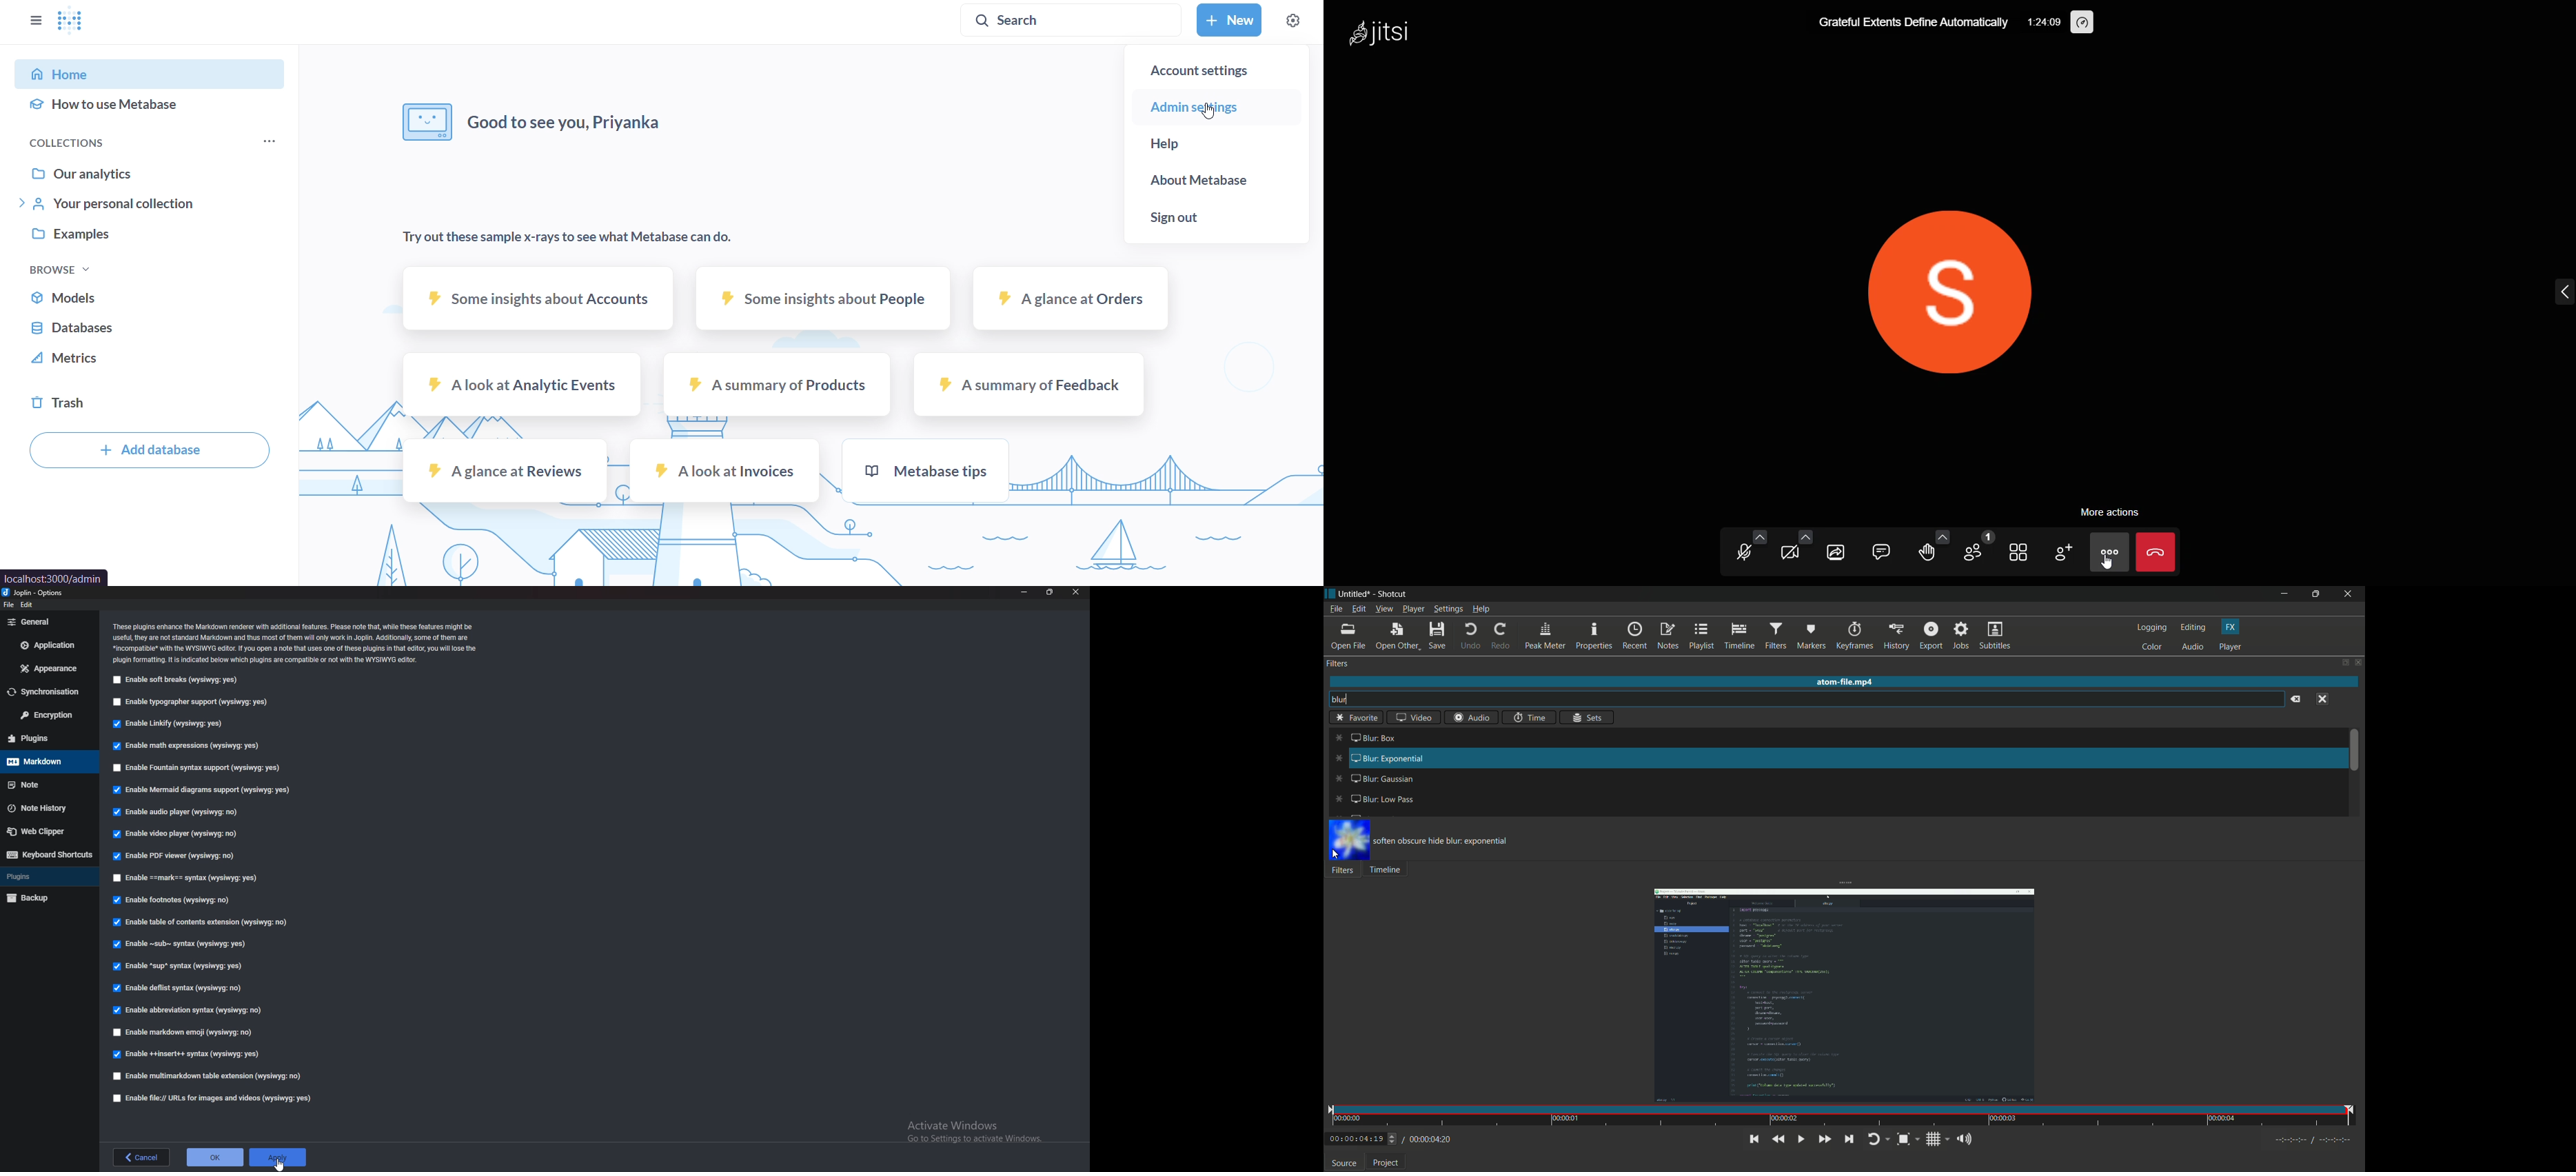 This screenshot has height=1176, width=2576. What do you see at coordinates (187, 1031) in the screenshot?
I see `enable markdown emoji` at bounding box center [187, 1031].